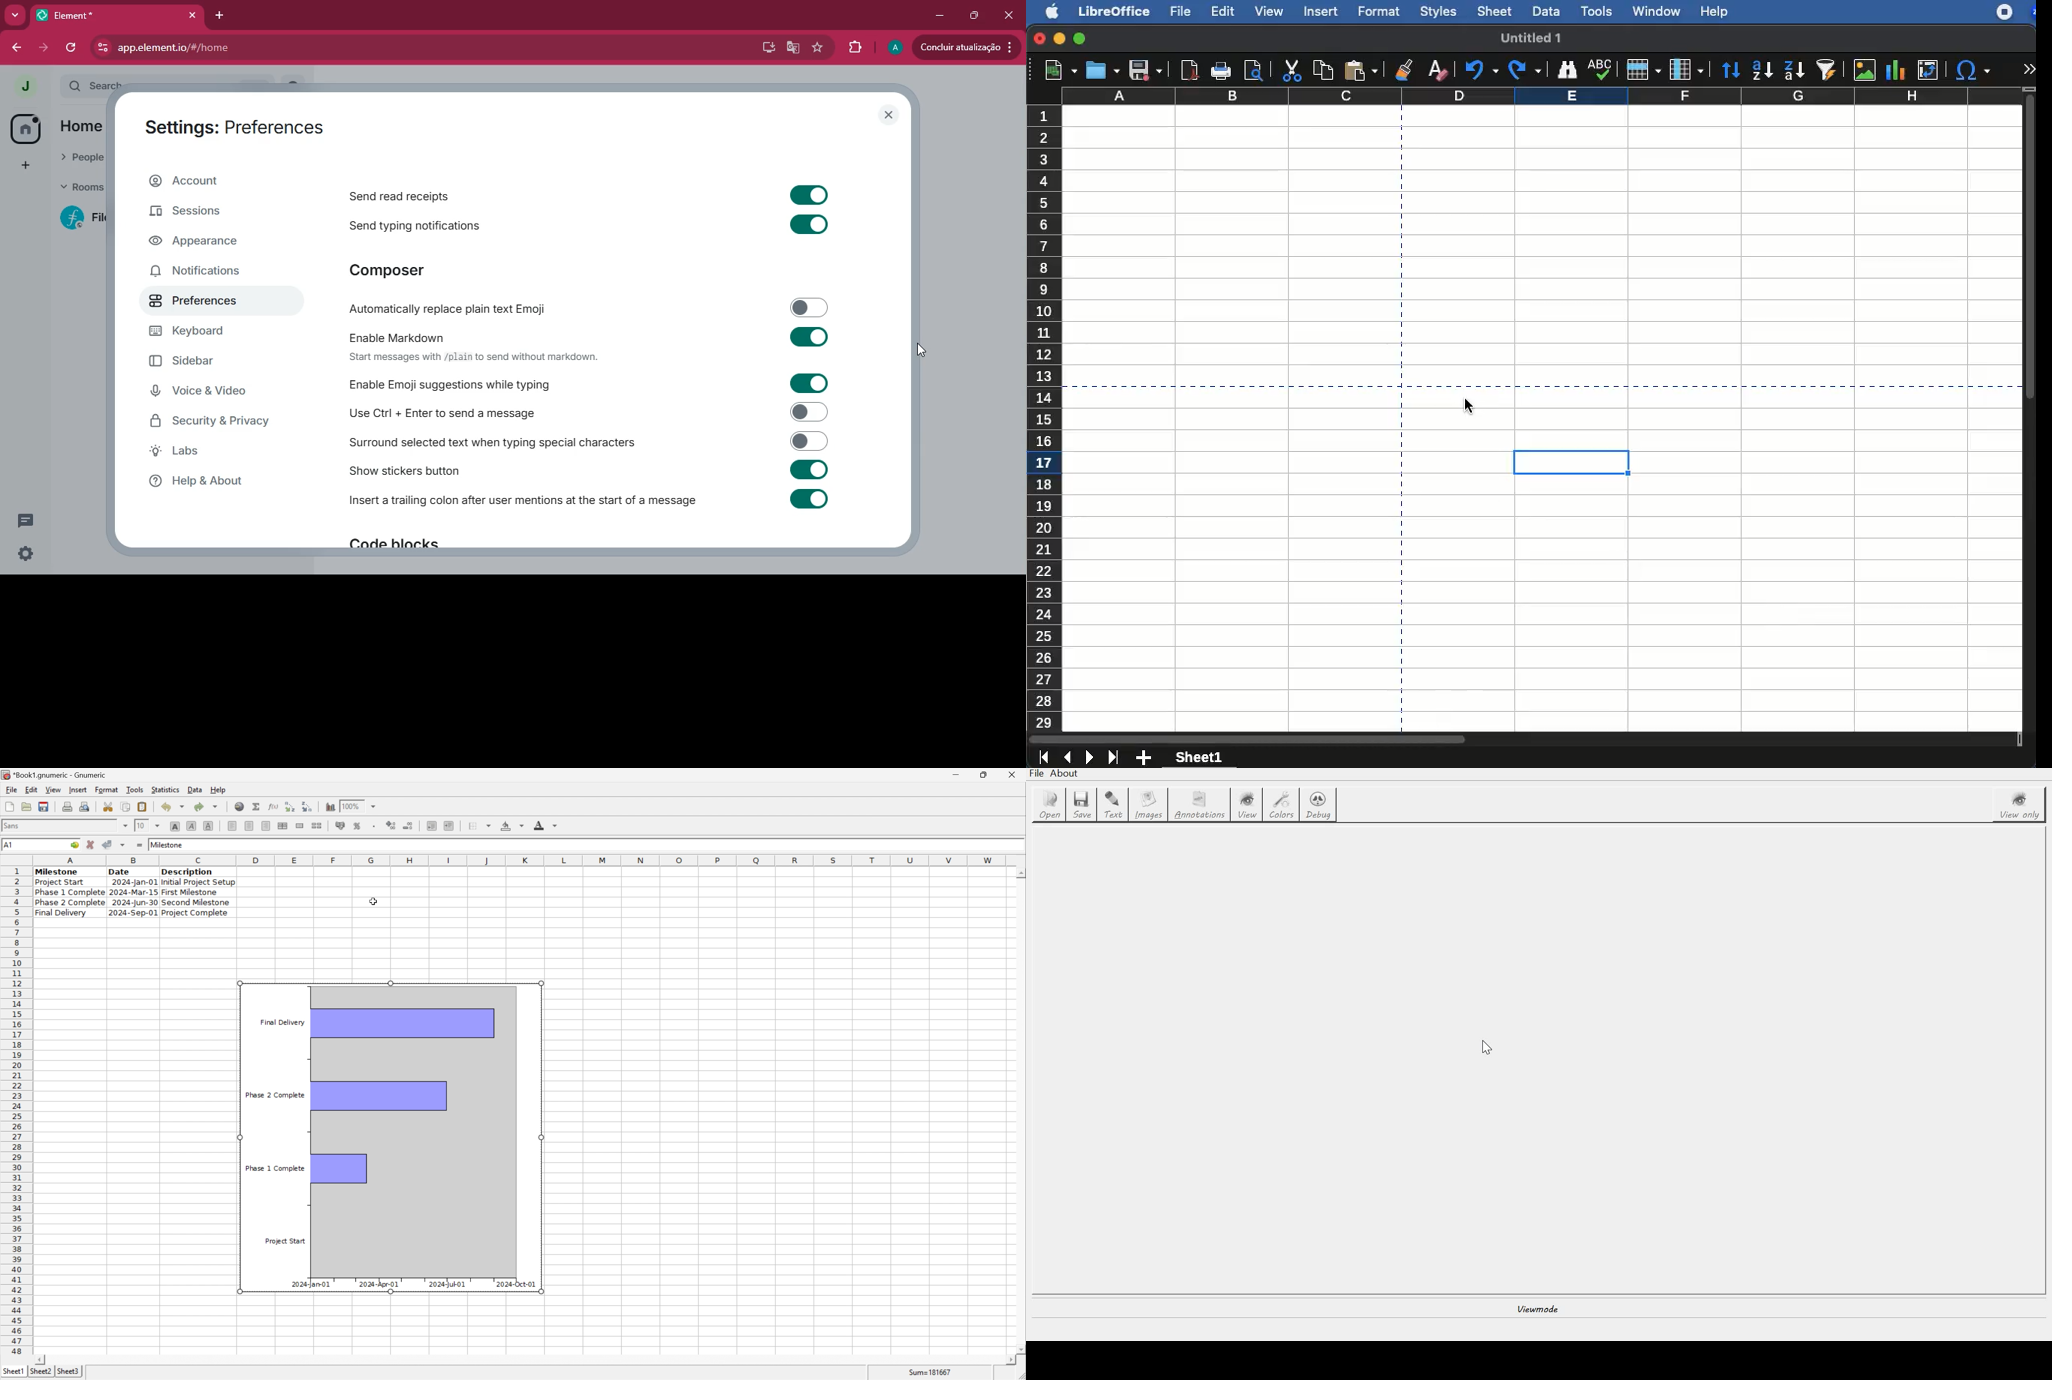 The width and height of the screenshot is (2072, 1400). I want to click on filecoin lotus implementation, so click(82, 218).